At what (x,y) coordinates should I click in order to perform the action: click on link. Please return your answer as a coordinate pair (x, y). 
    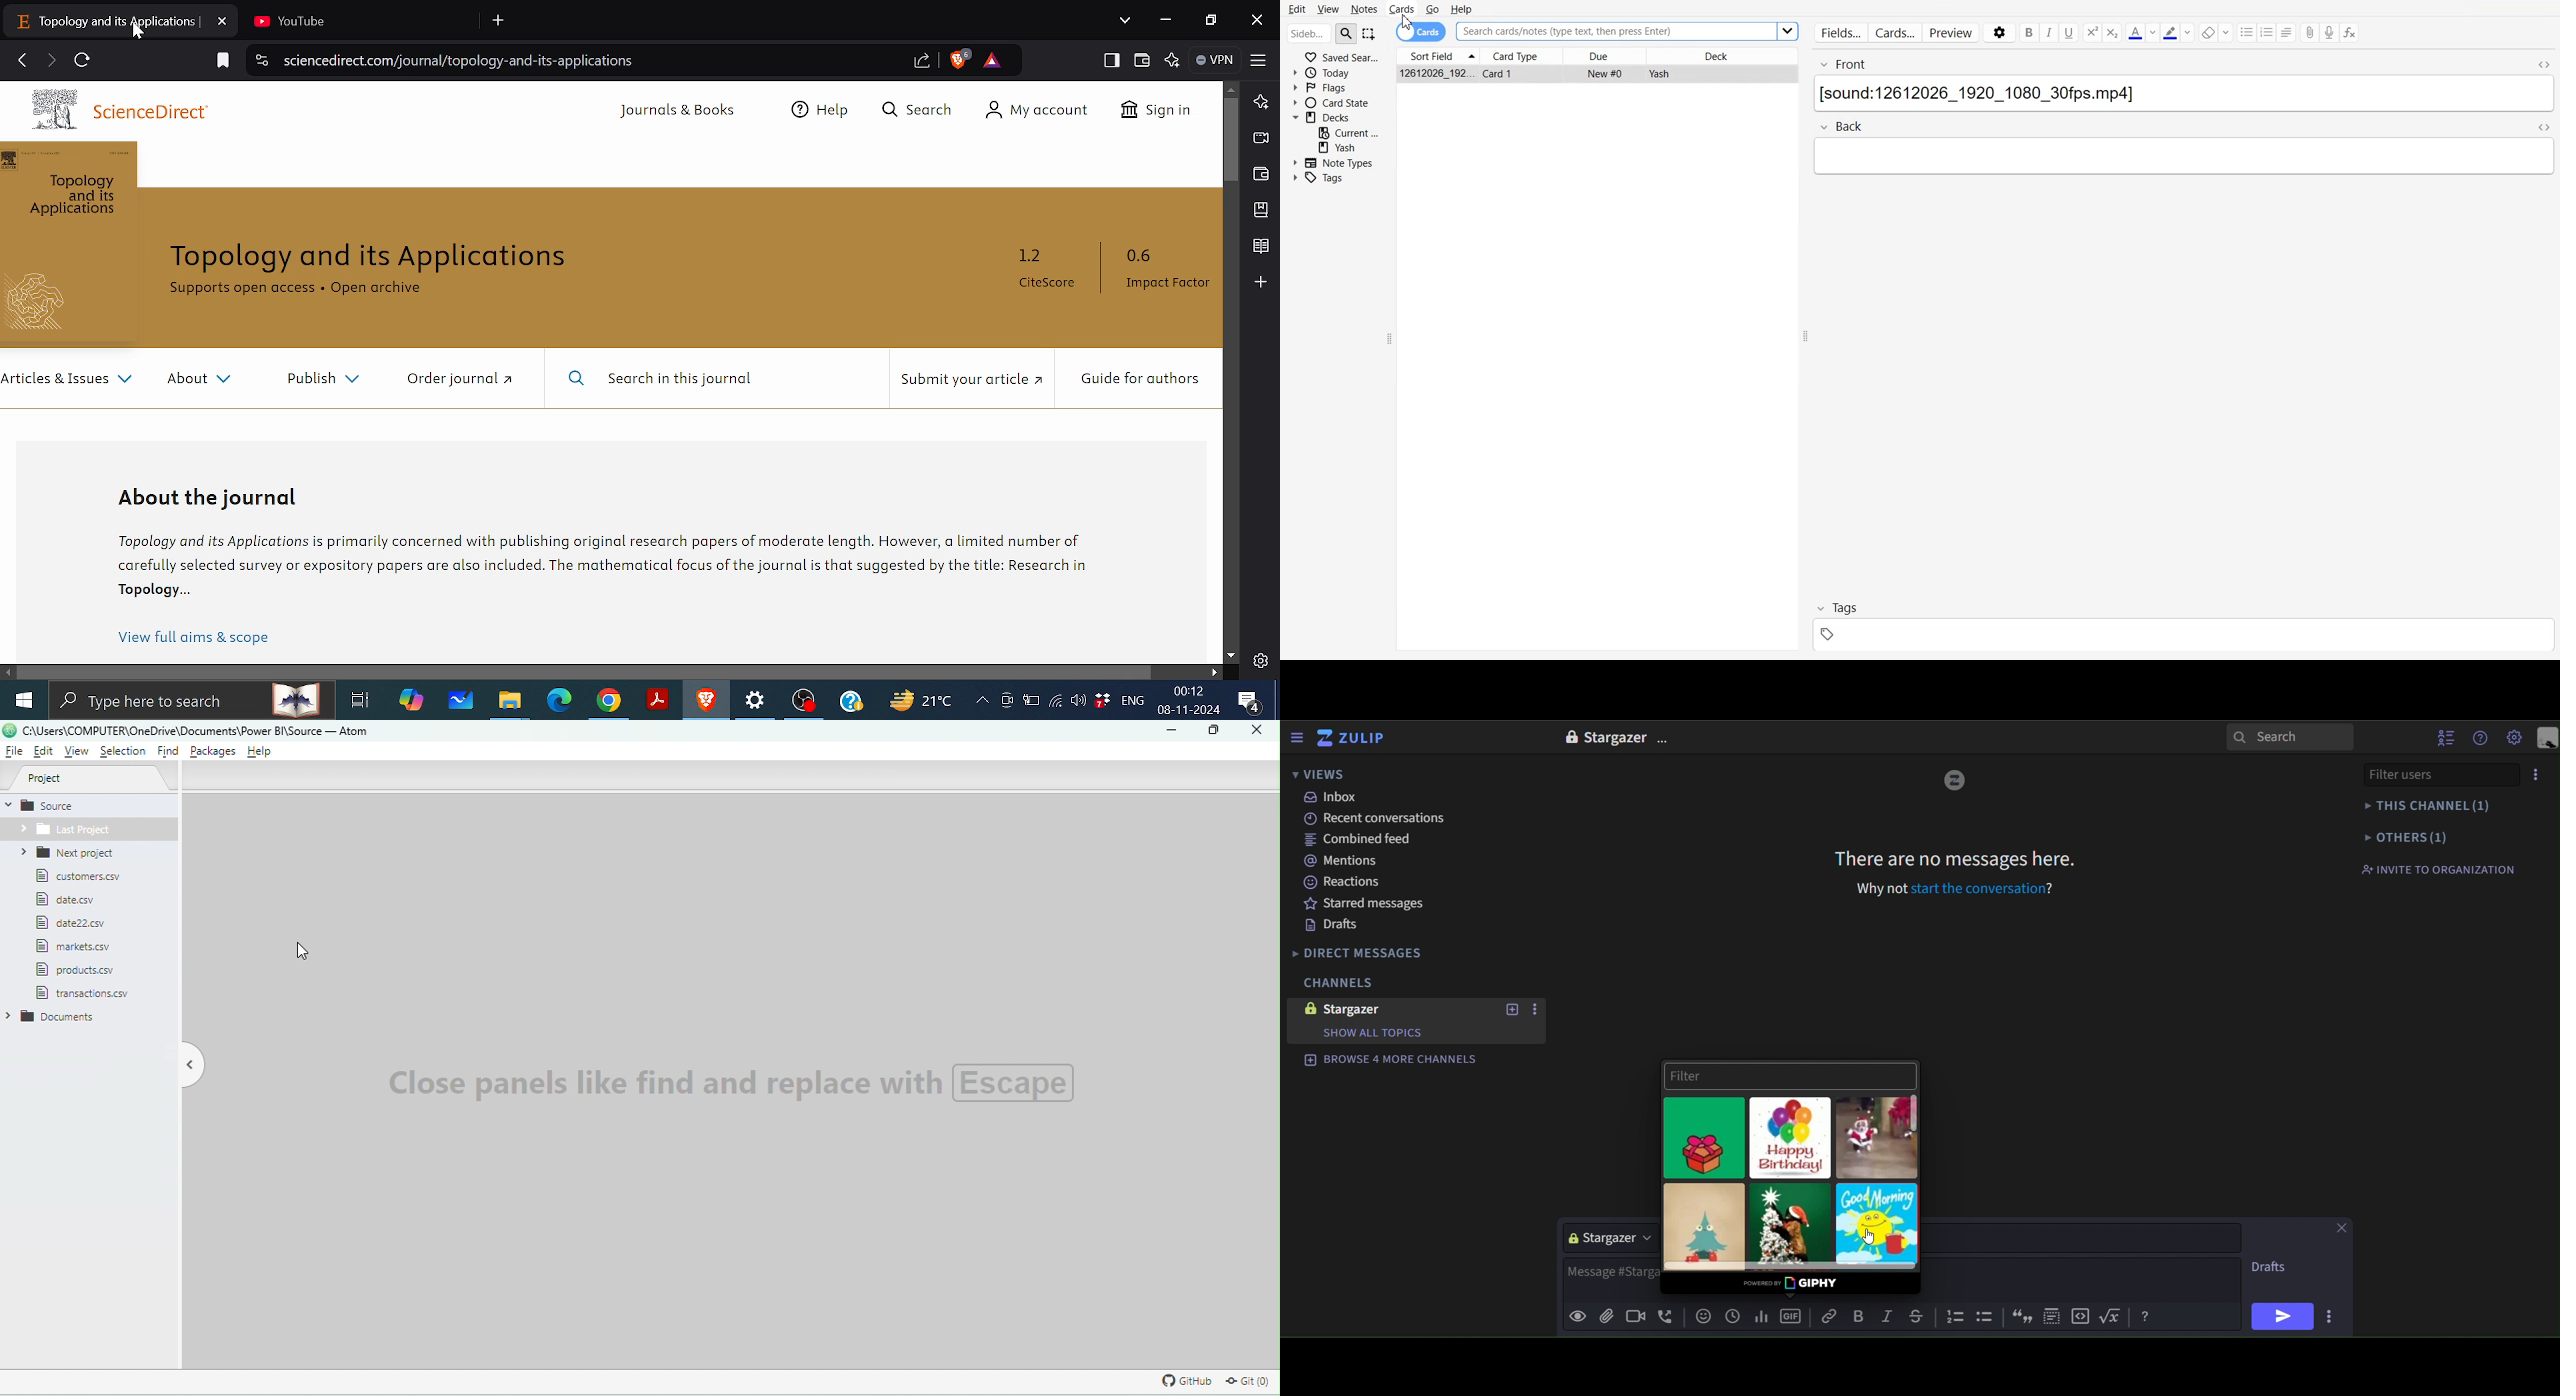
    Looking at the image, I should click on (1831, 1316).